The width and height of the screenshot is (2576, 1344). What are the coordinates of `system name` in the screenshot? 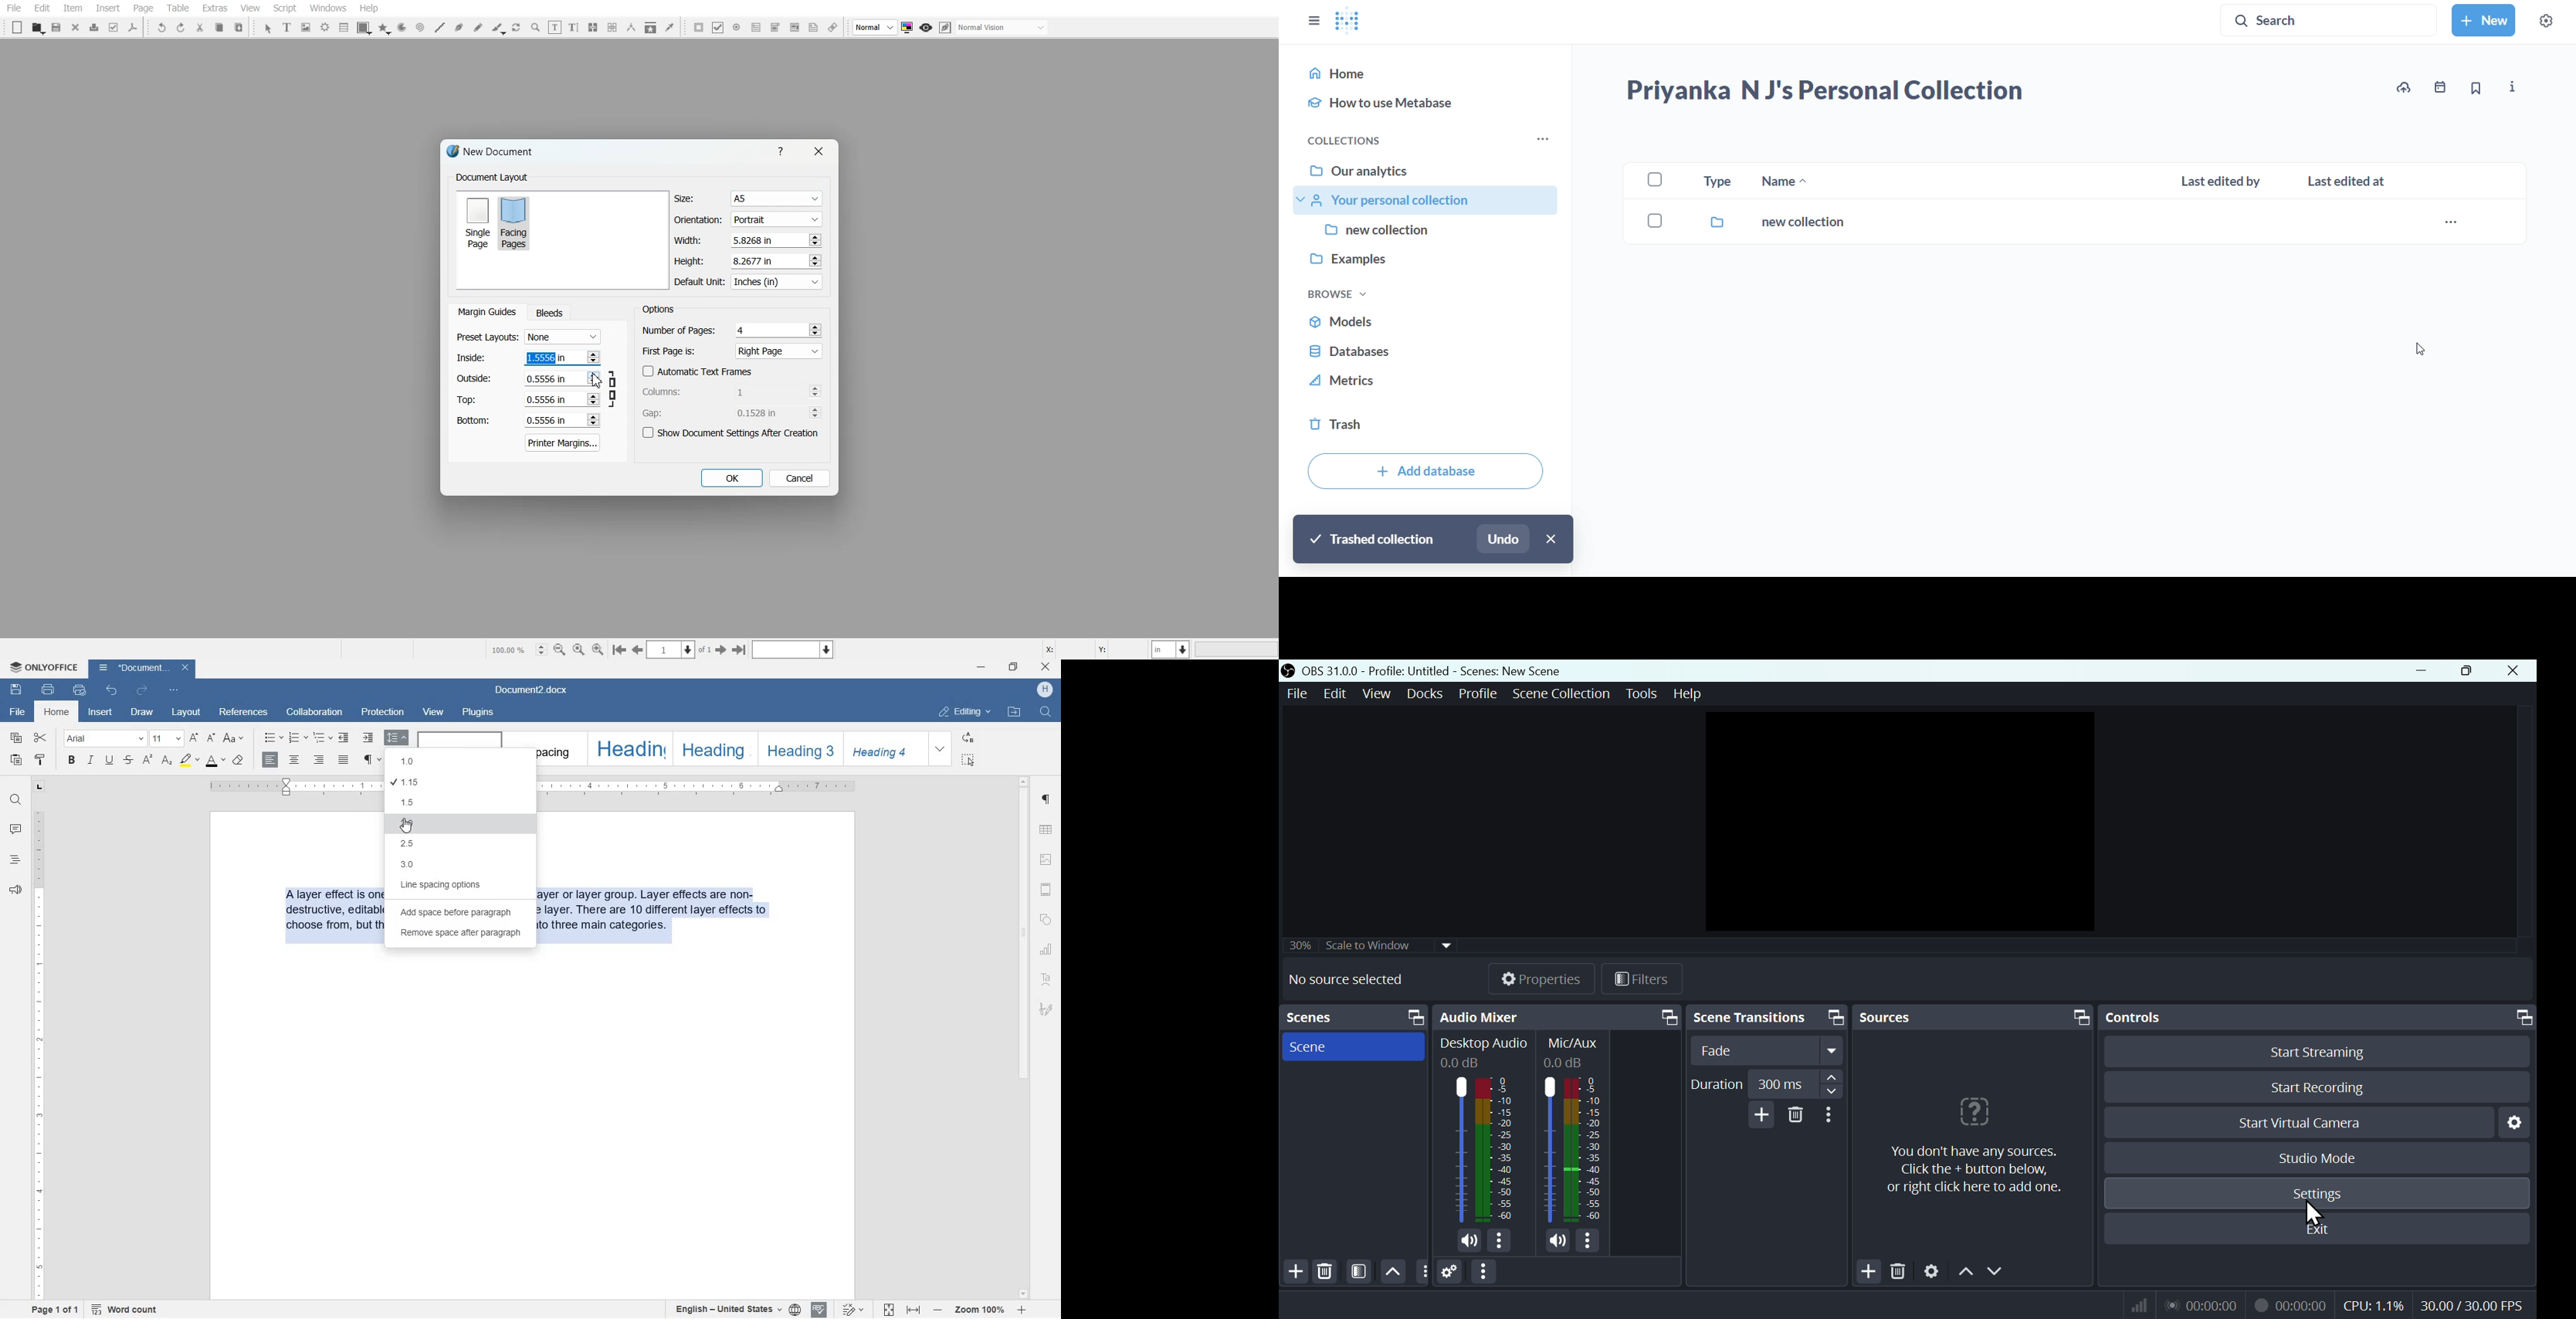 It's located at (43, 668).